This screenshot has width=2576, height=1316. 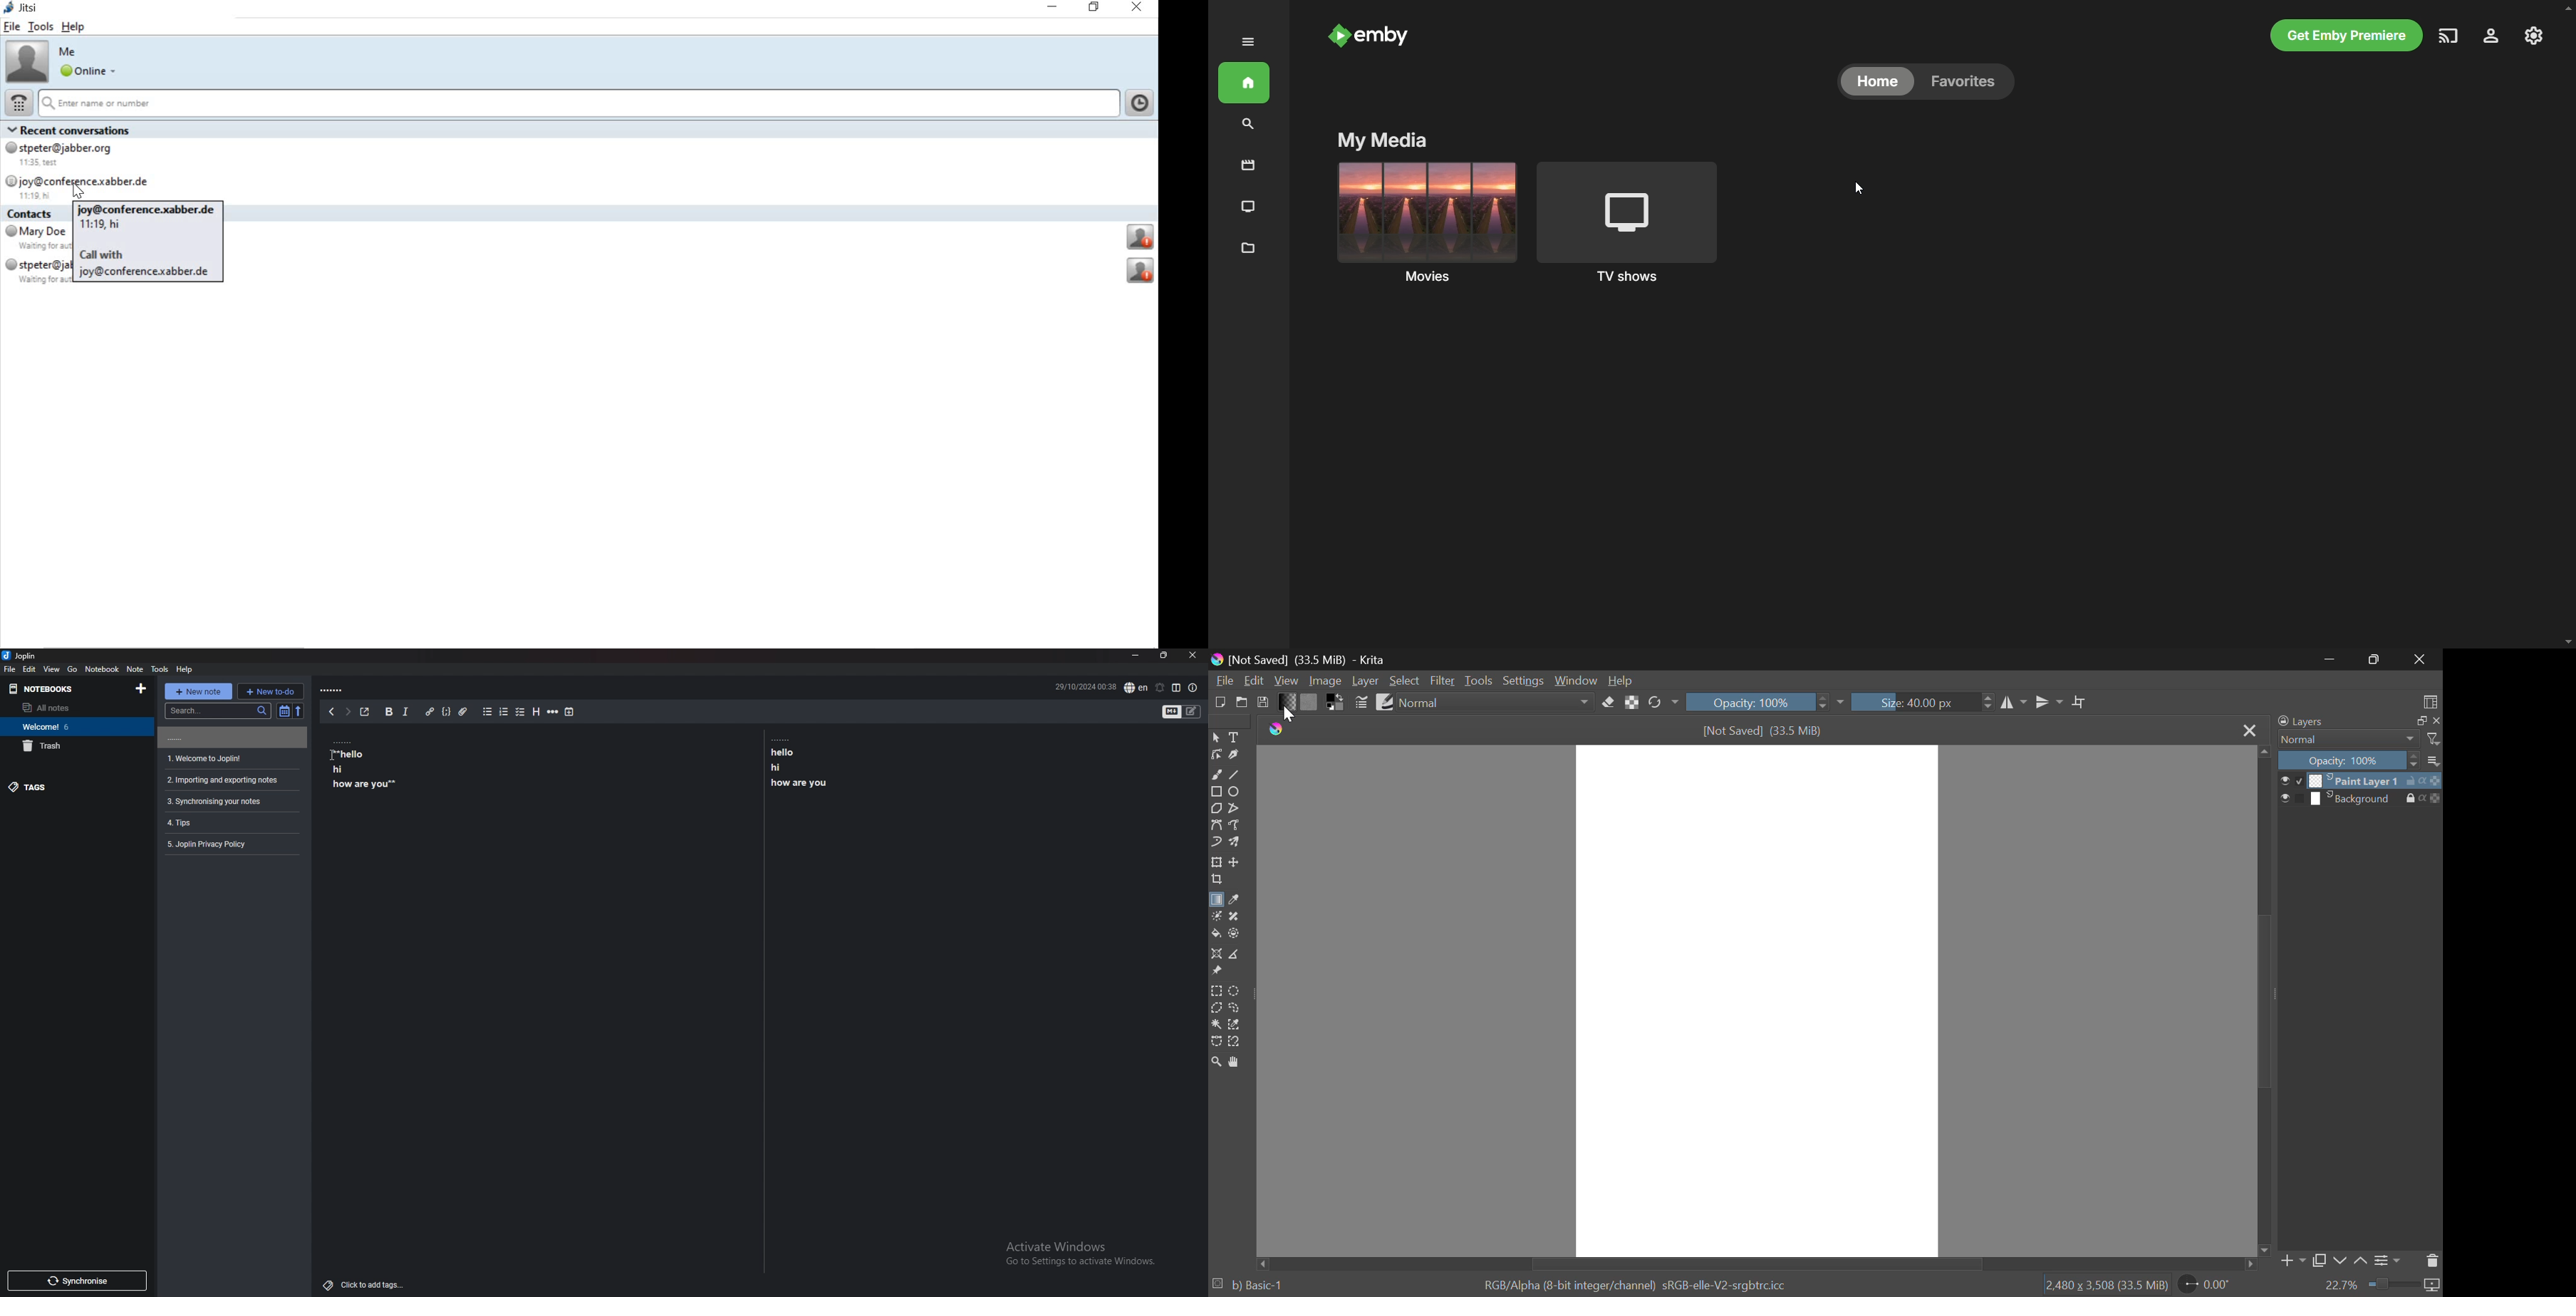 What do you see at coordinates (11, 669) in the screenshot?
I see `file` at bounding box center [11, 669].